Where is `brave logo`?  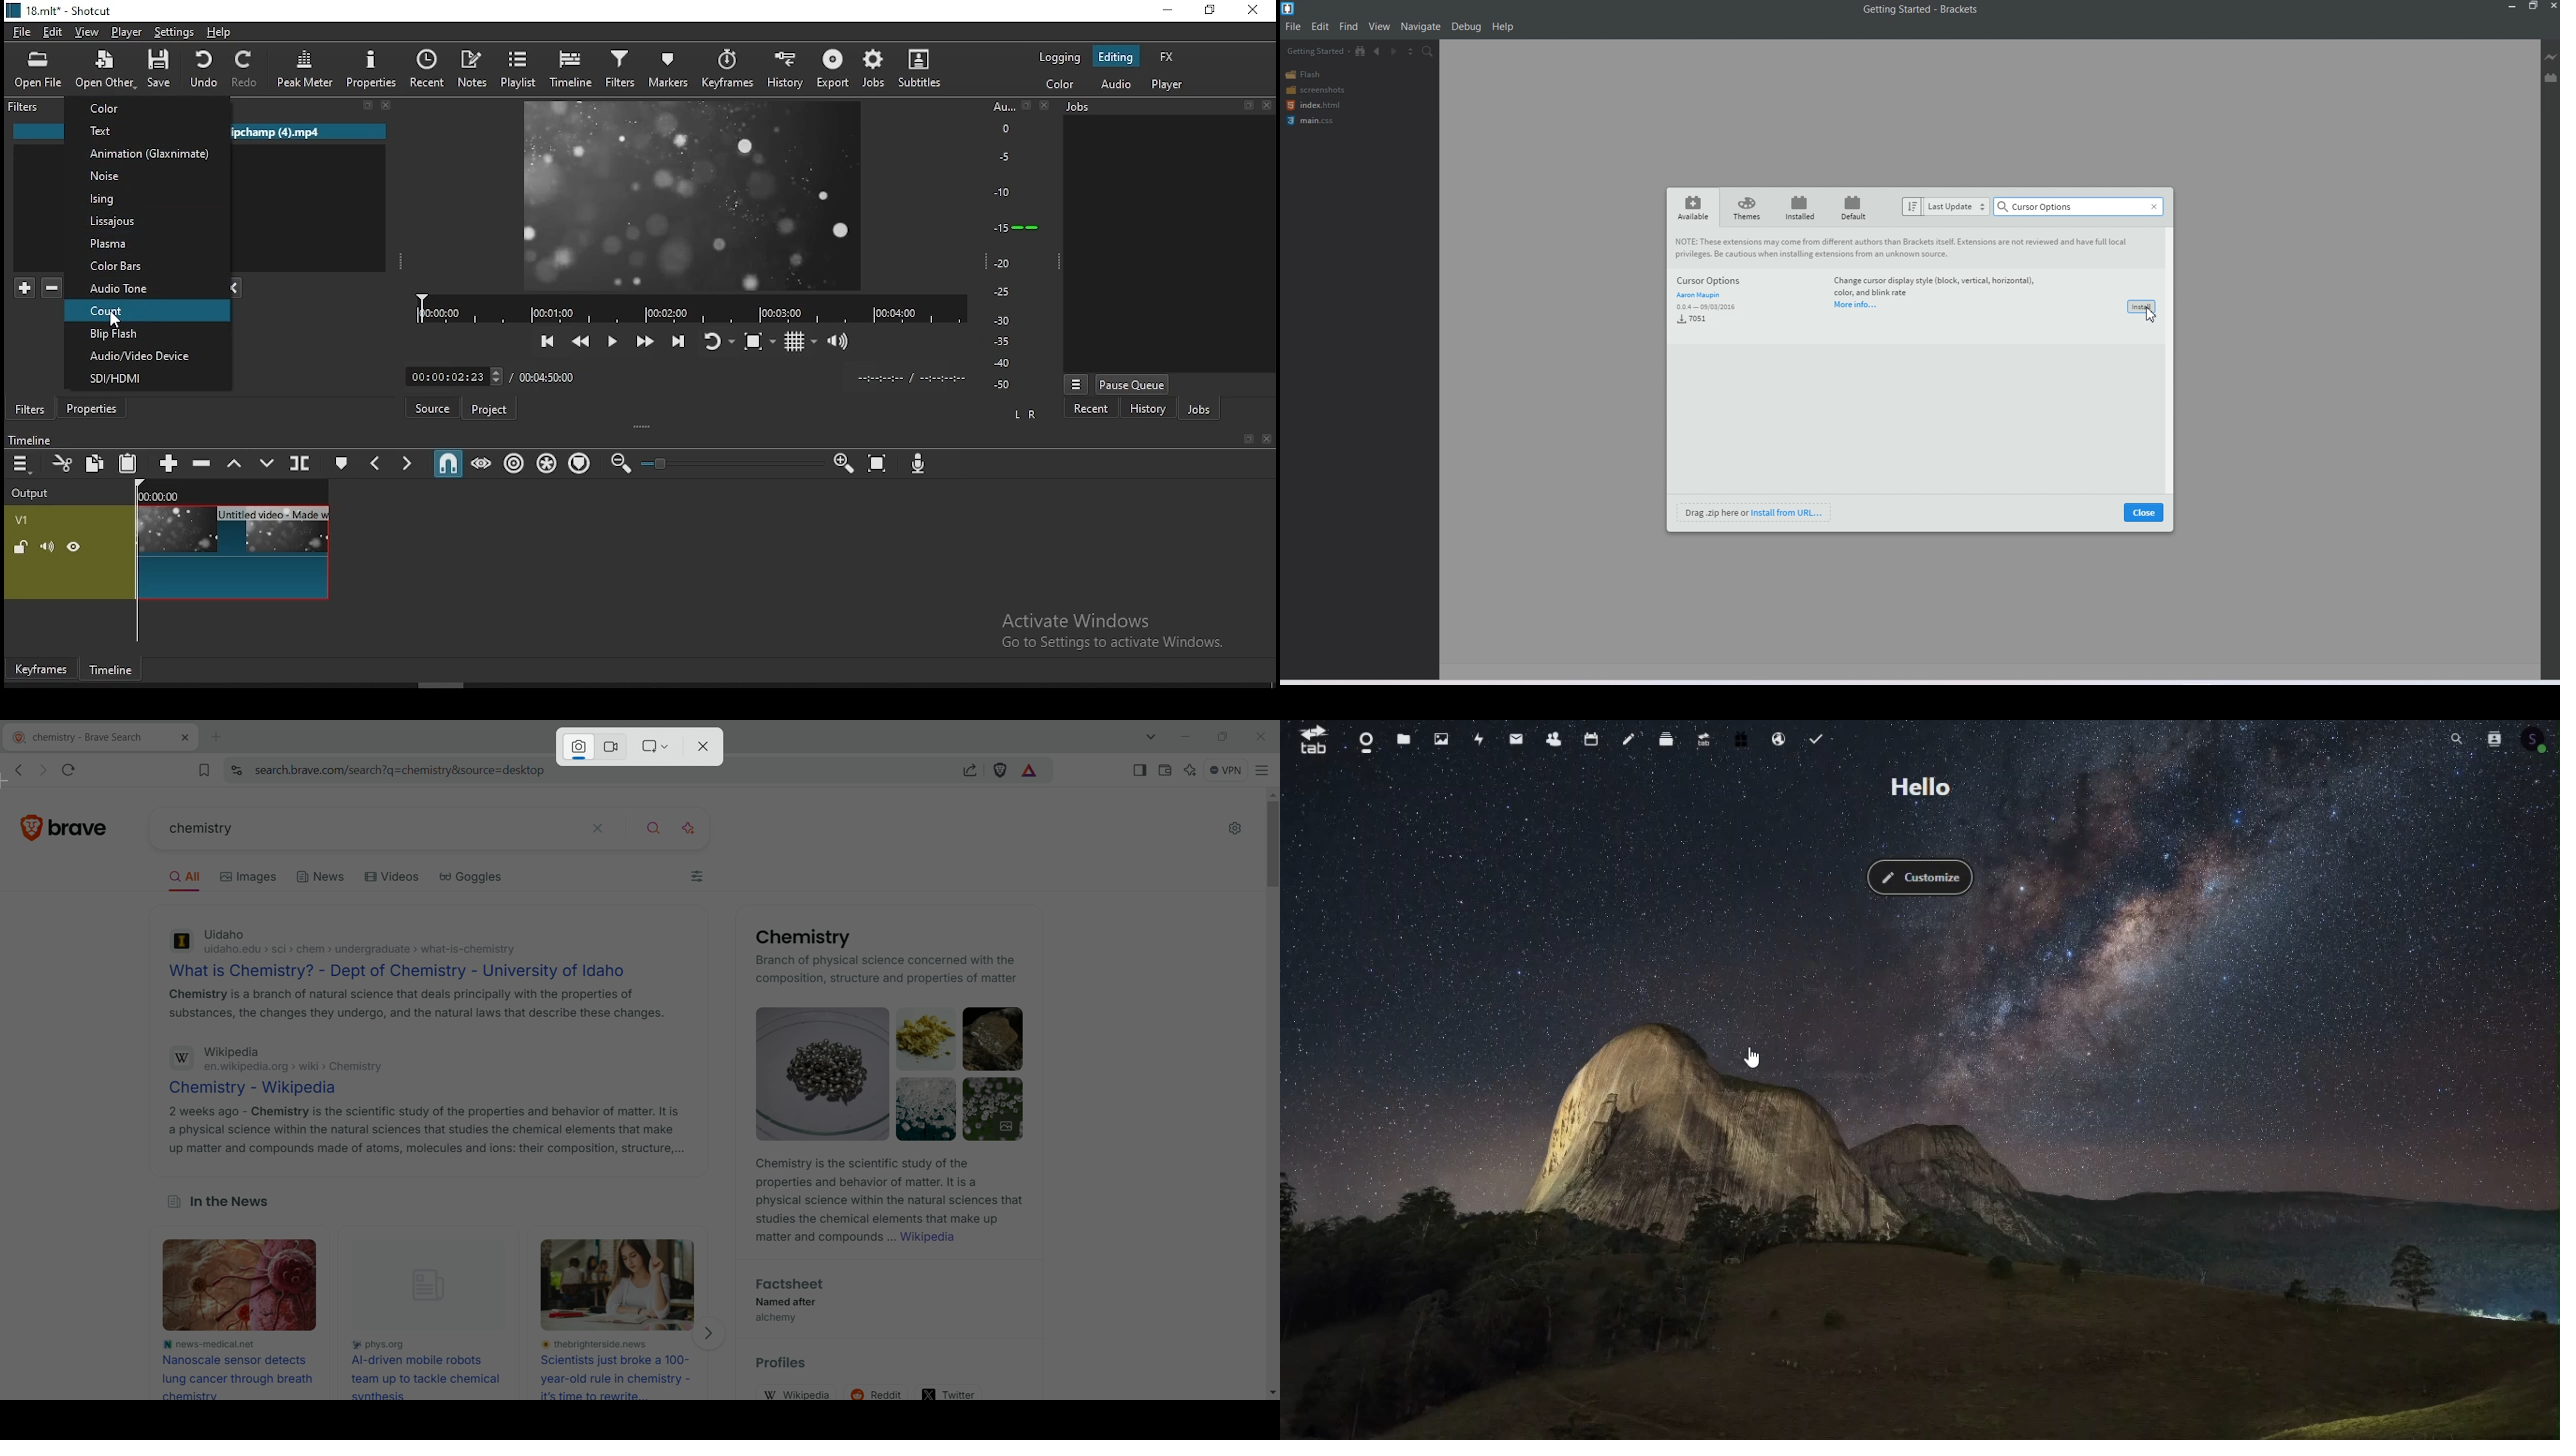
brave logo is located at coordinates (33, 825).